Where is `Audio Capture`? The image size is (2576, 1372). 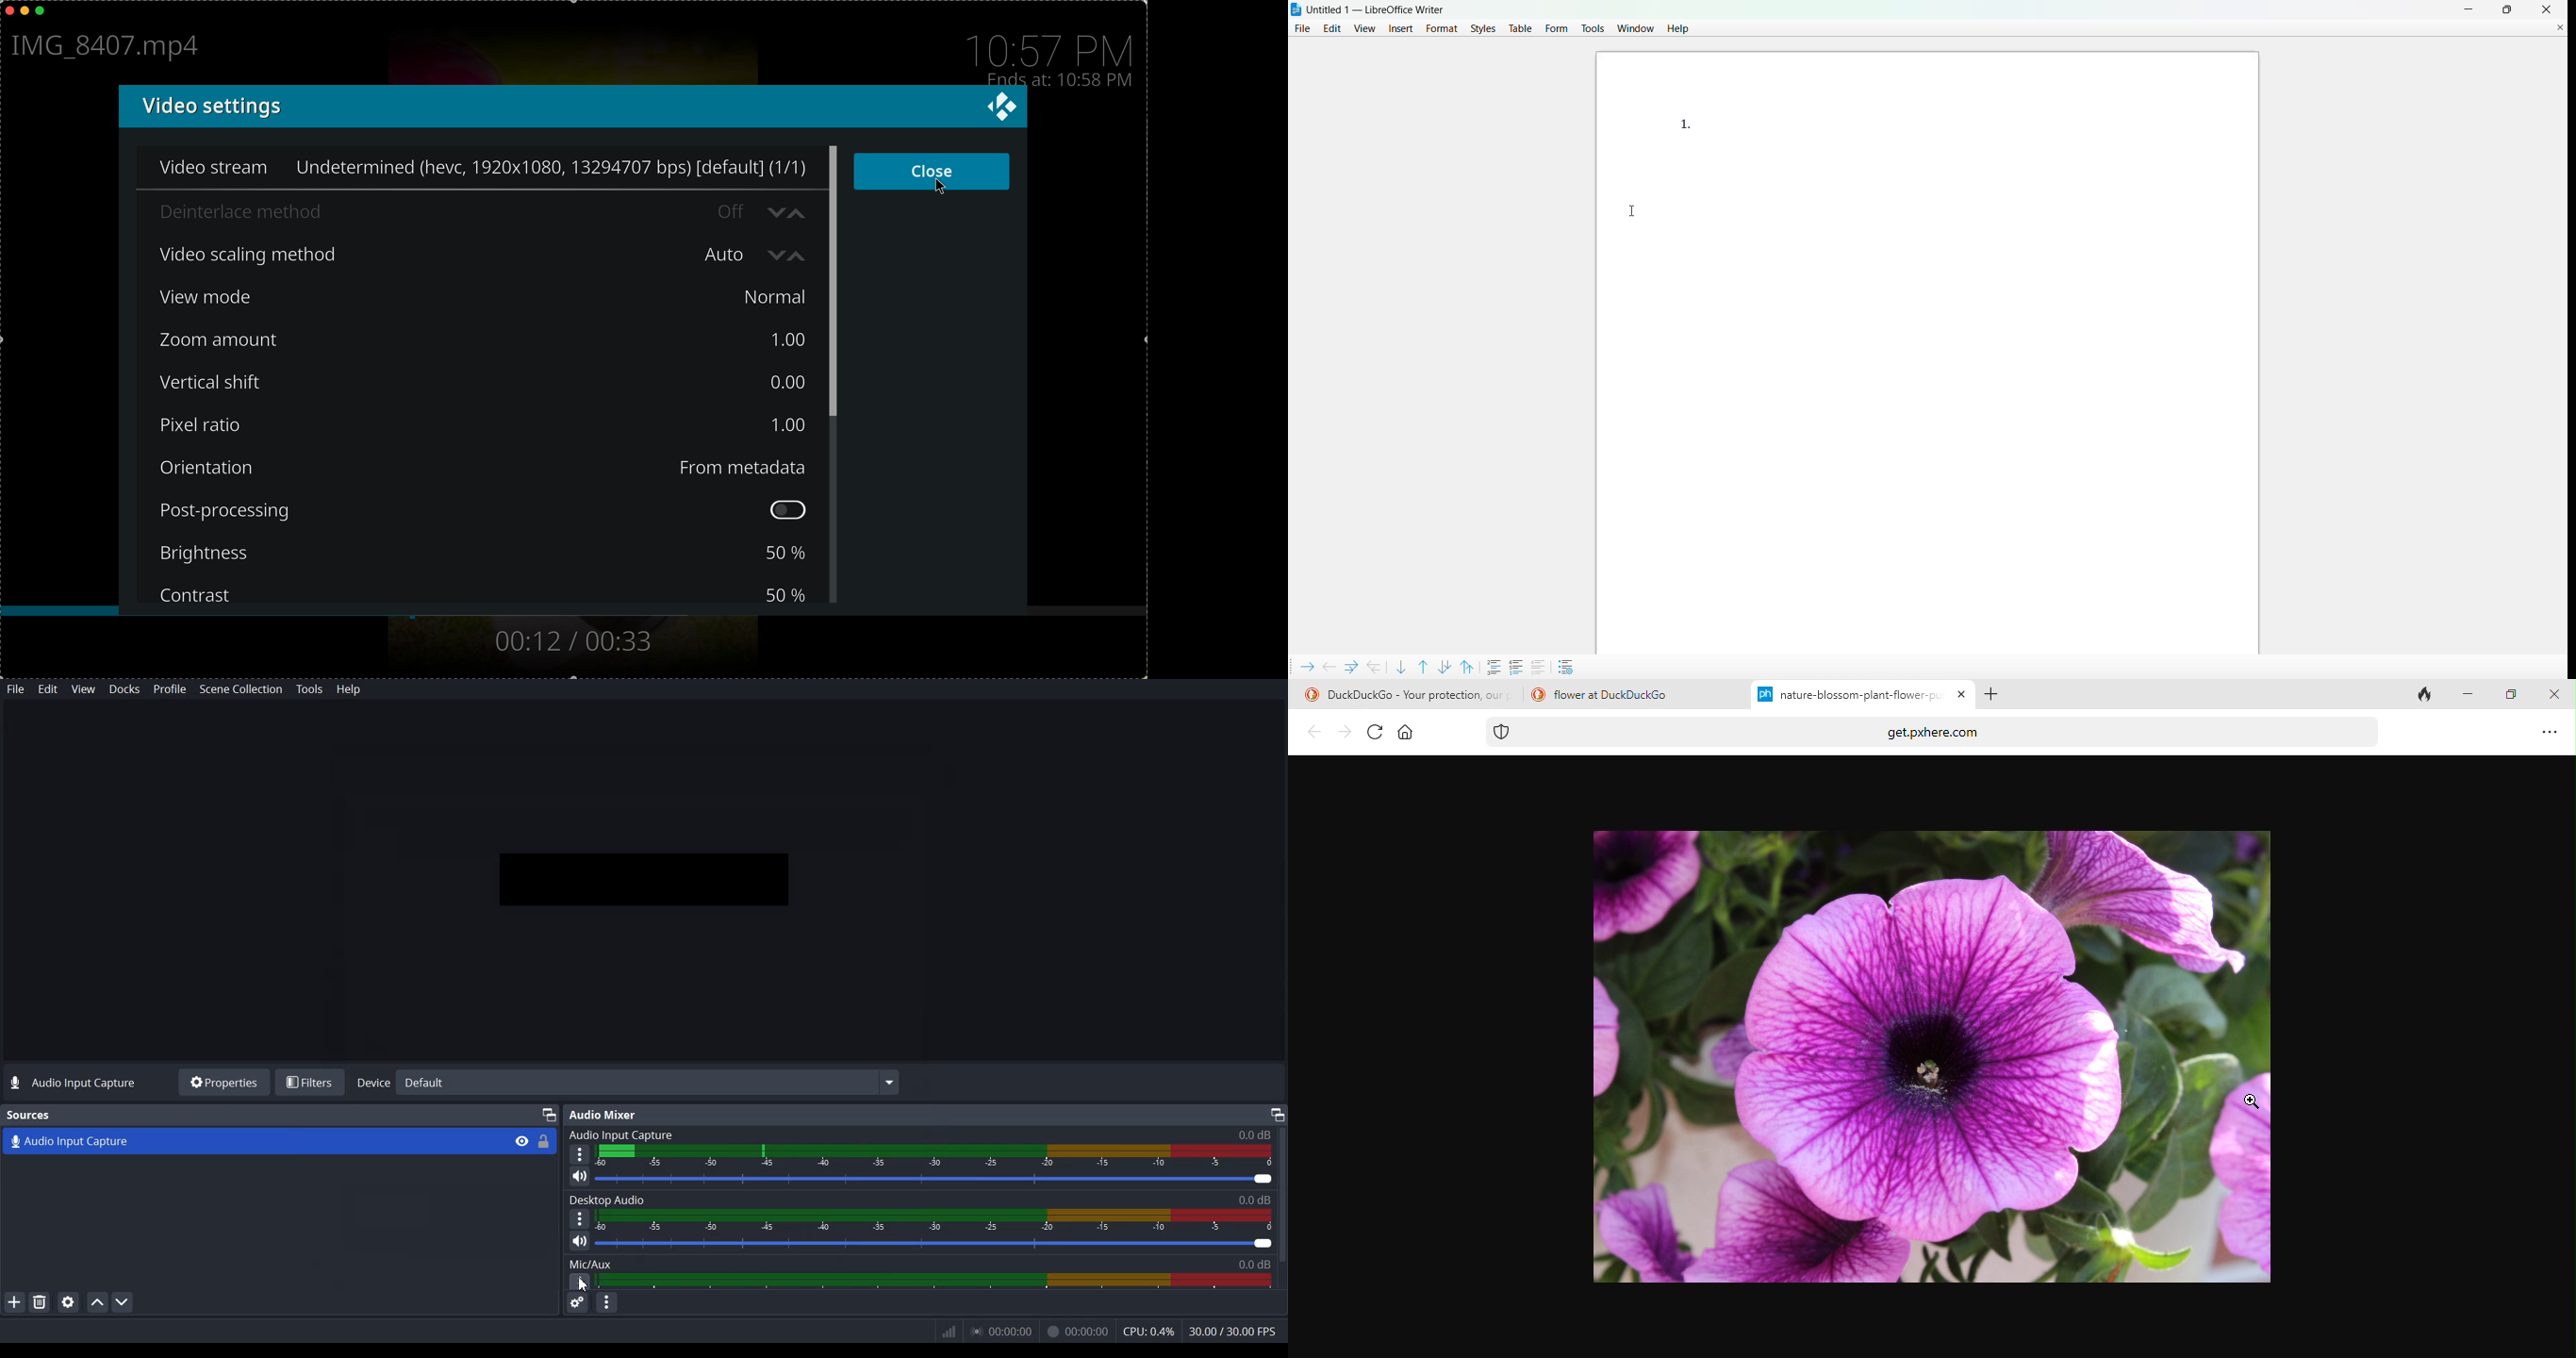 Audio Capture is located at coordinates (248, 1141).